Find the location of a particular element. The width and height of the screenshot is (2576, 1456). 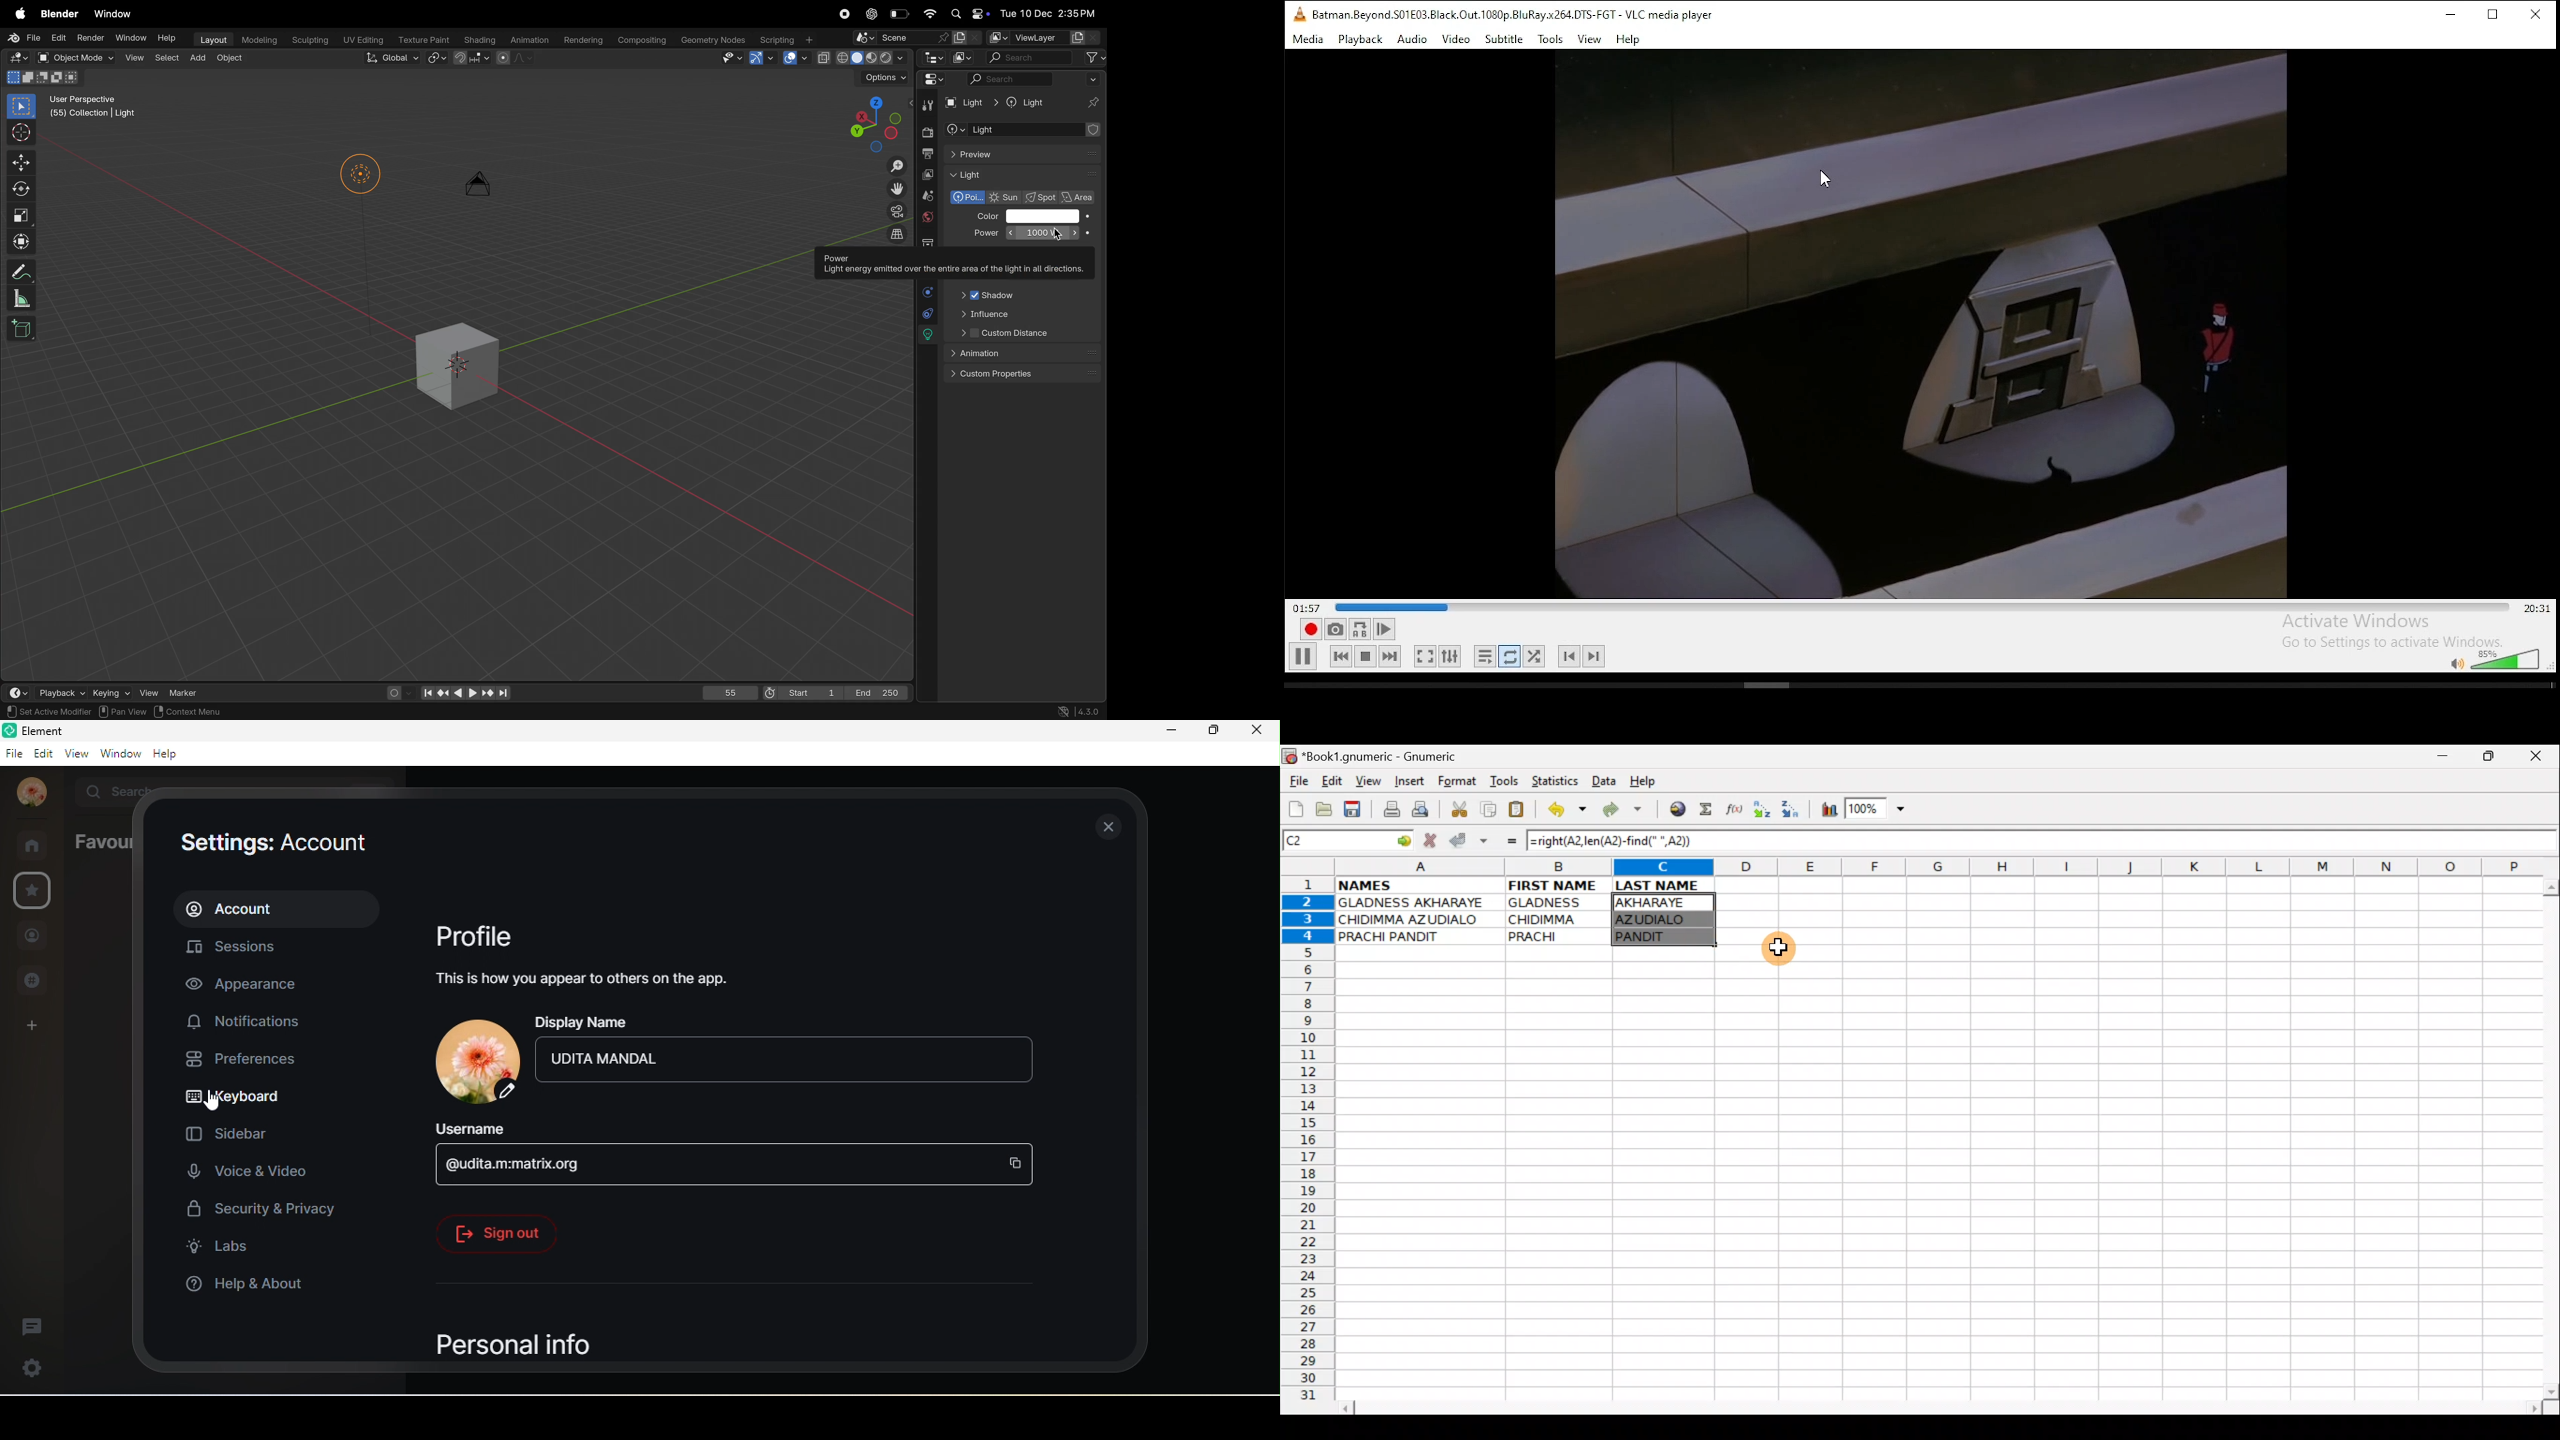

Rows is located at coordinates (1308, 1144).